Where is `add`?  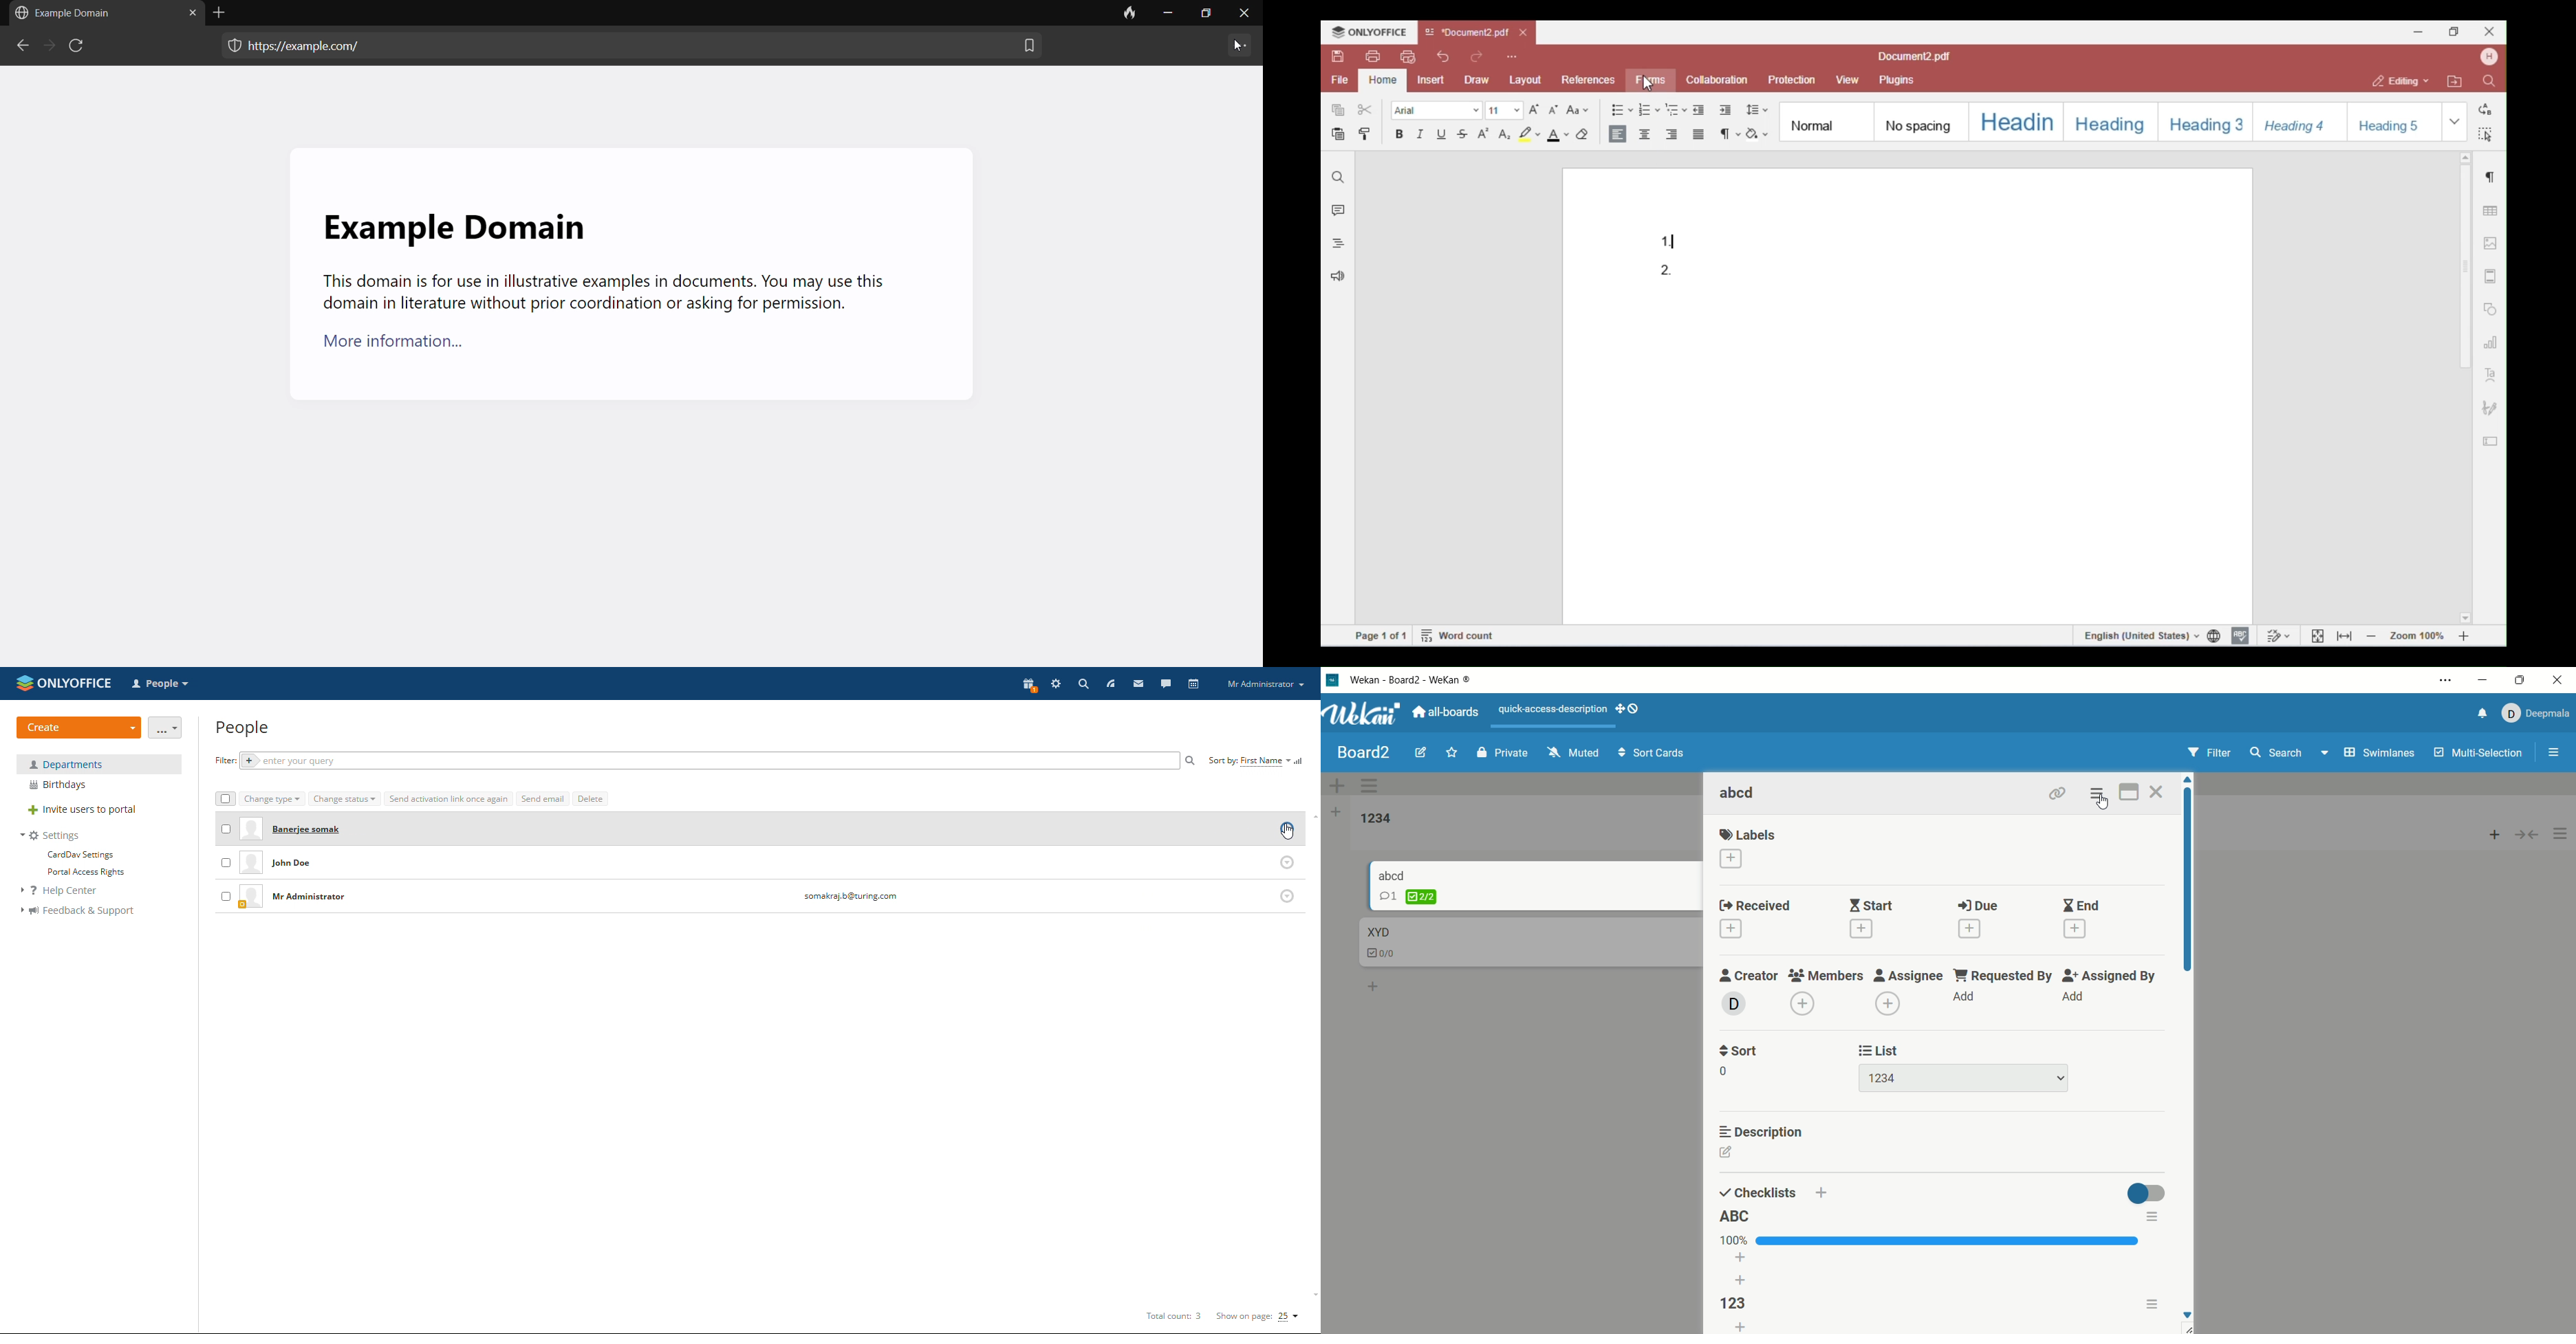
add is located at coordinates (1820, 1193).